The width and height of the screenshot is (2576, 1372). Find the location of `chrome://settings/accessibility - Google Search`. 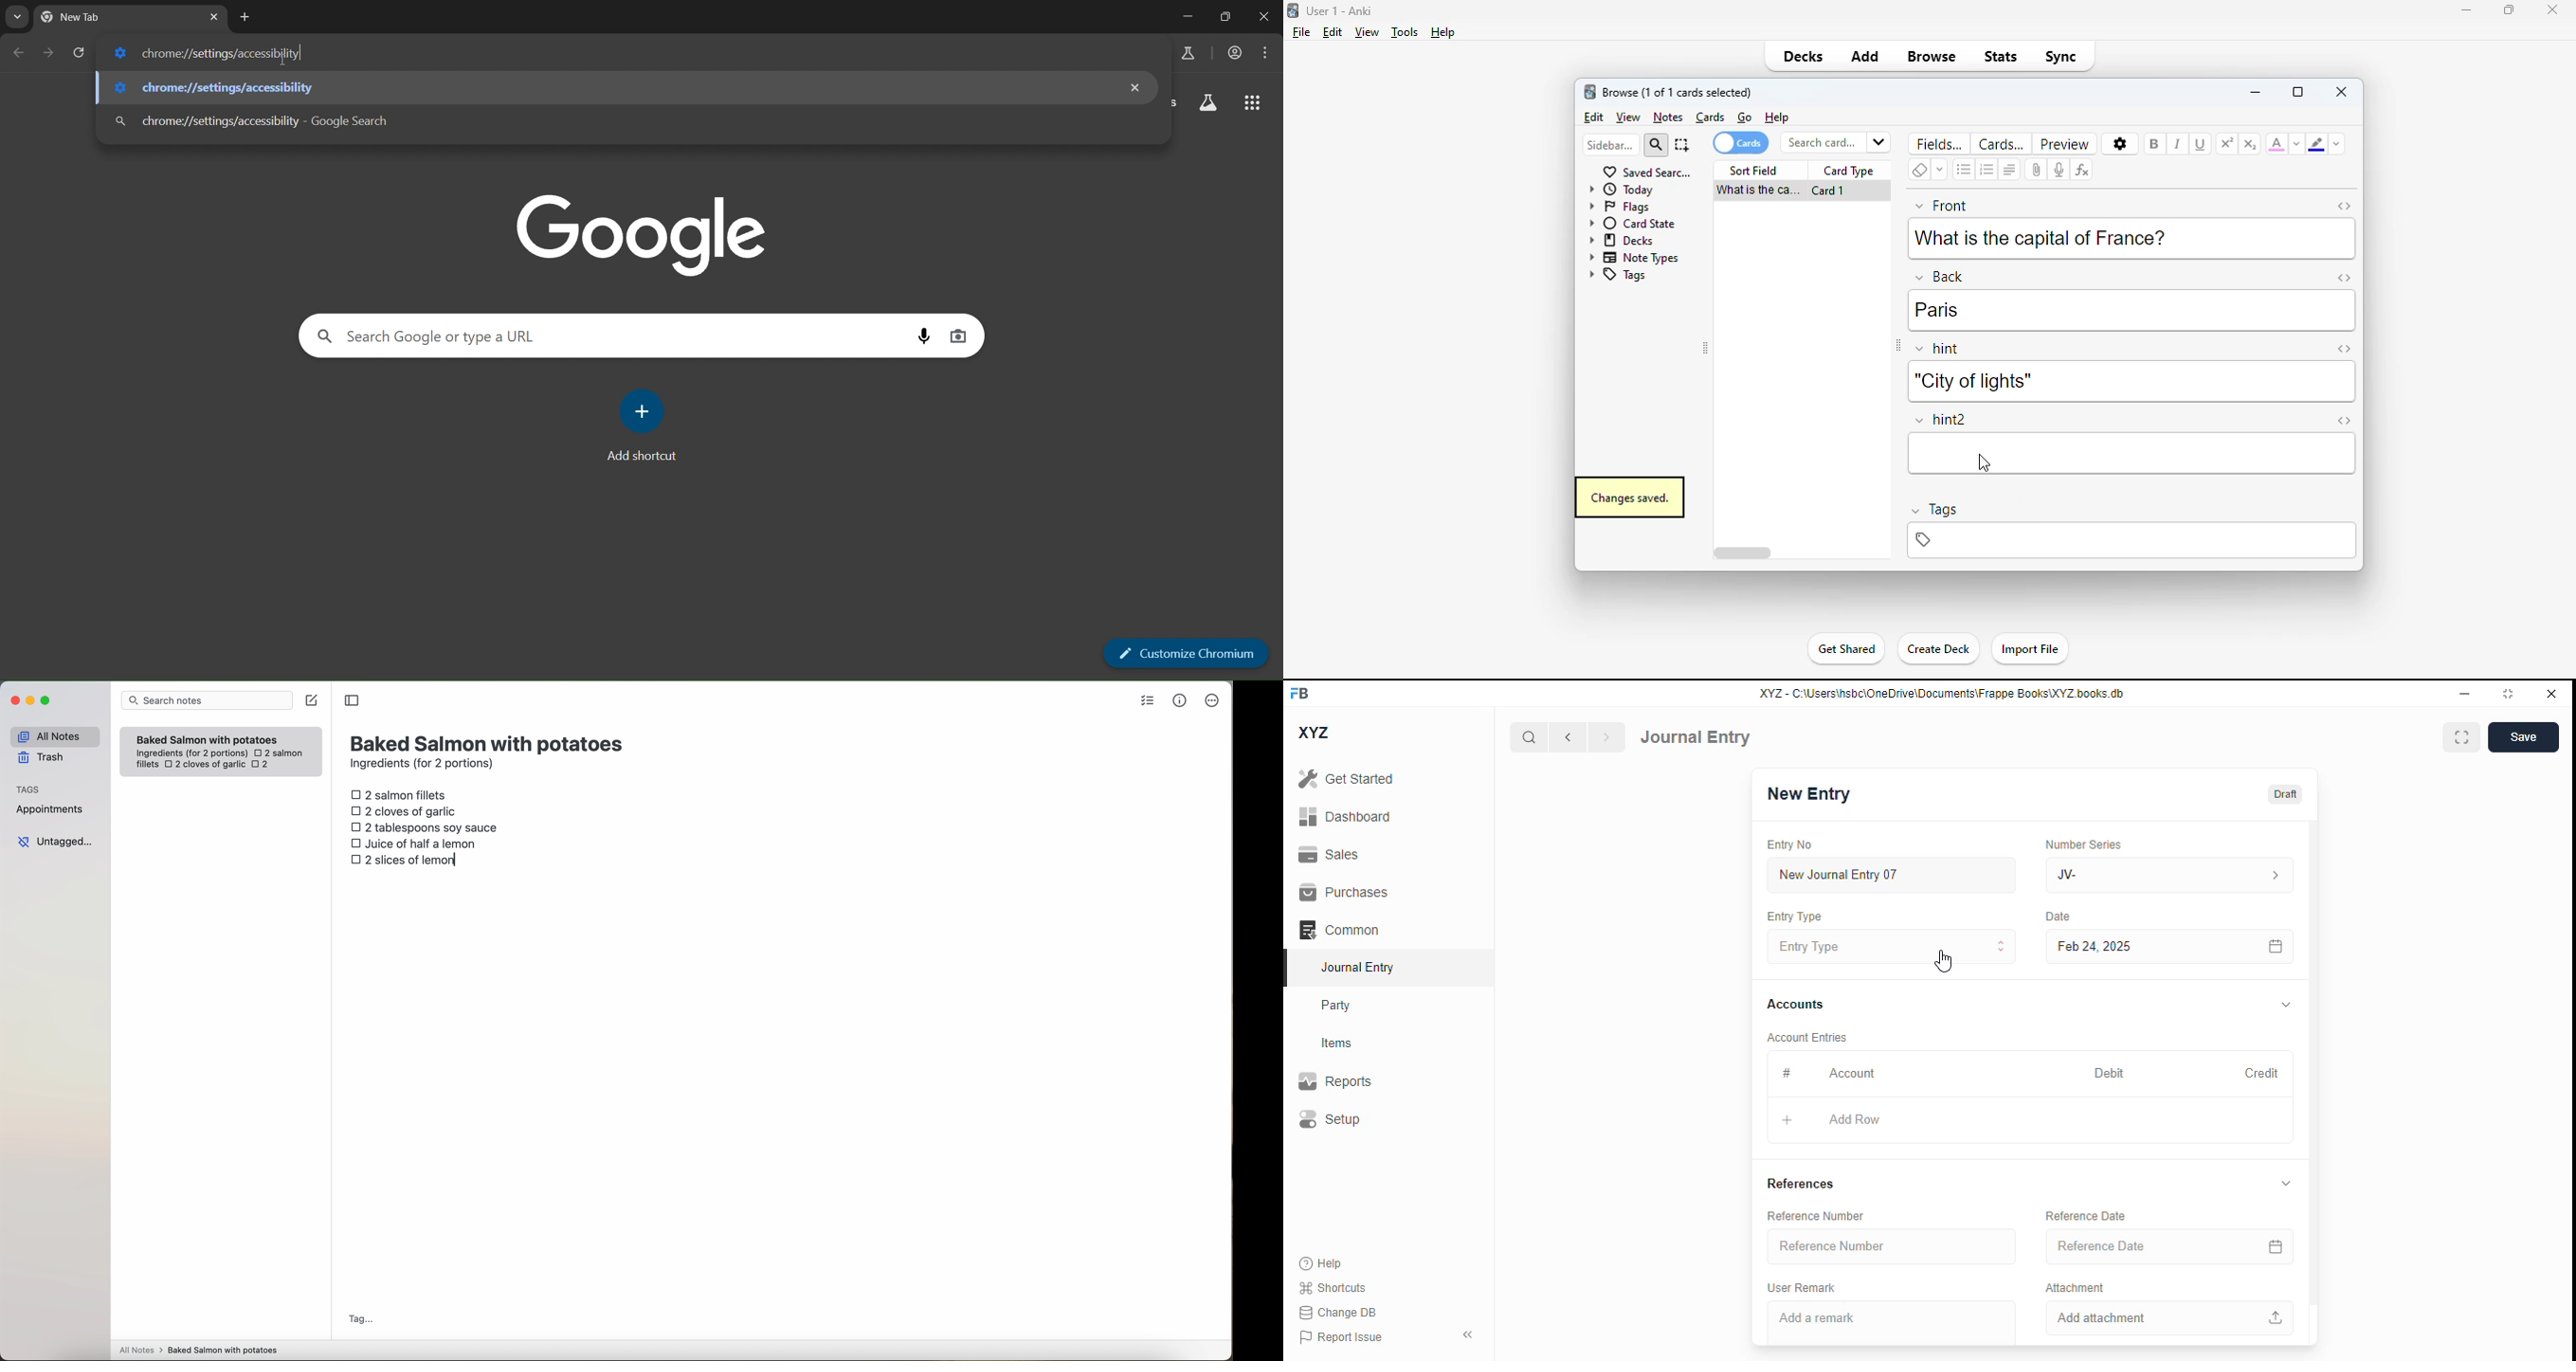

chrome://settings/accessibility - Google Search is located at coordinates (255, 120).